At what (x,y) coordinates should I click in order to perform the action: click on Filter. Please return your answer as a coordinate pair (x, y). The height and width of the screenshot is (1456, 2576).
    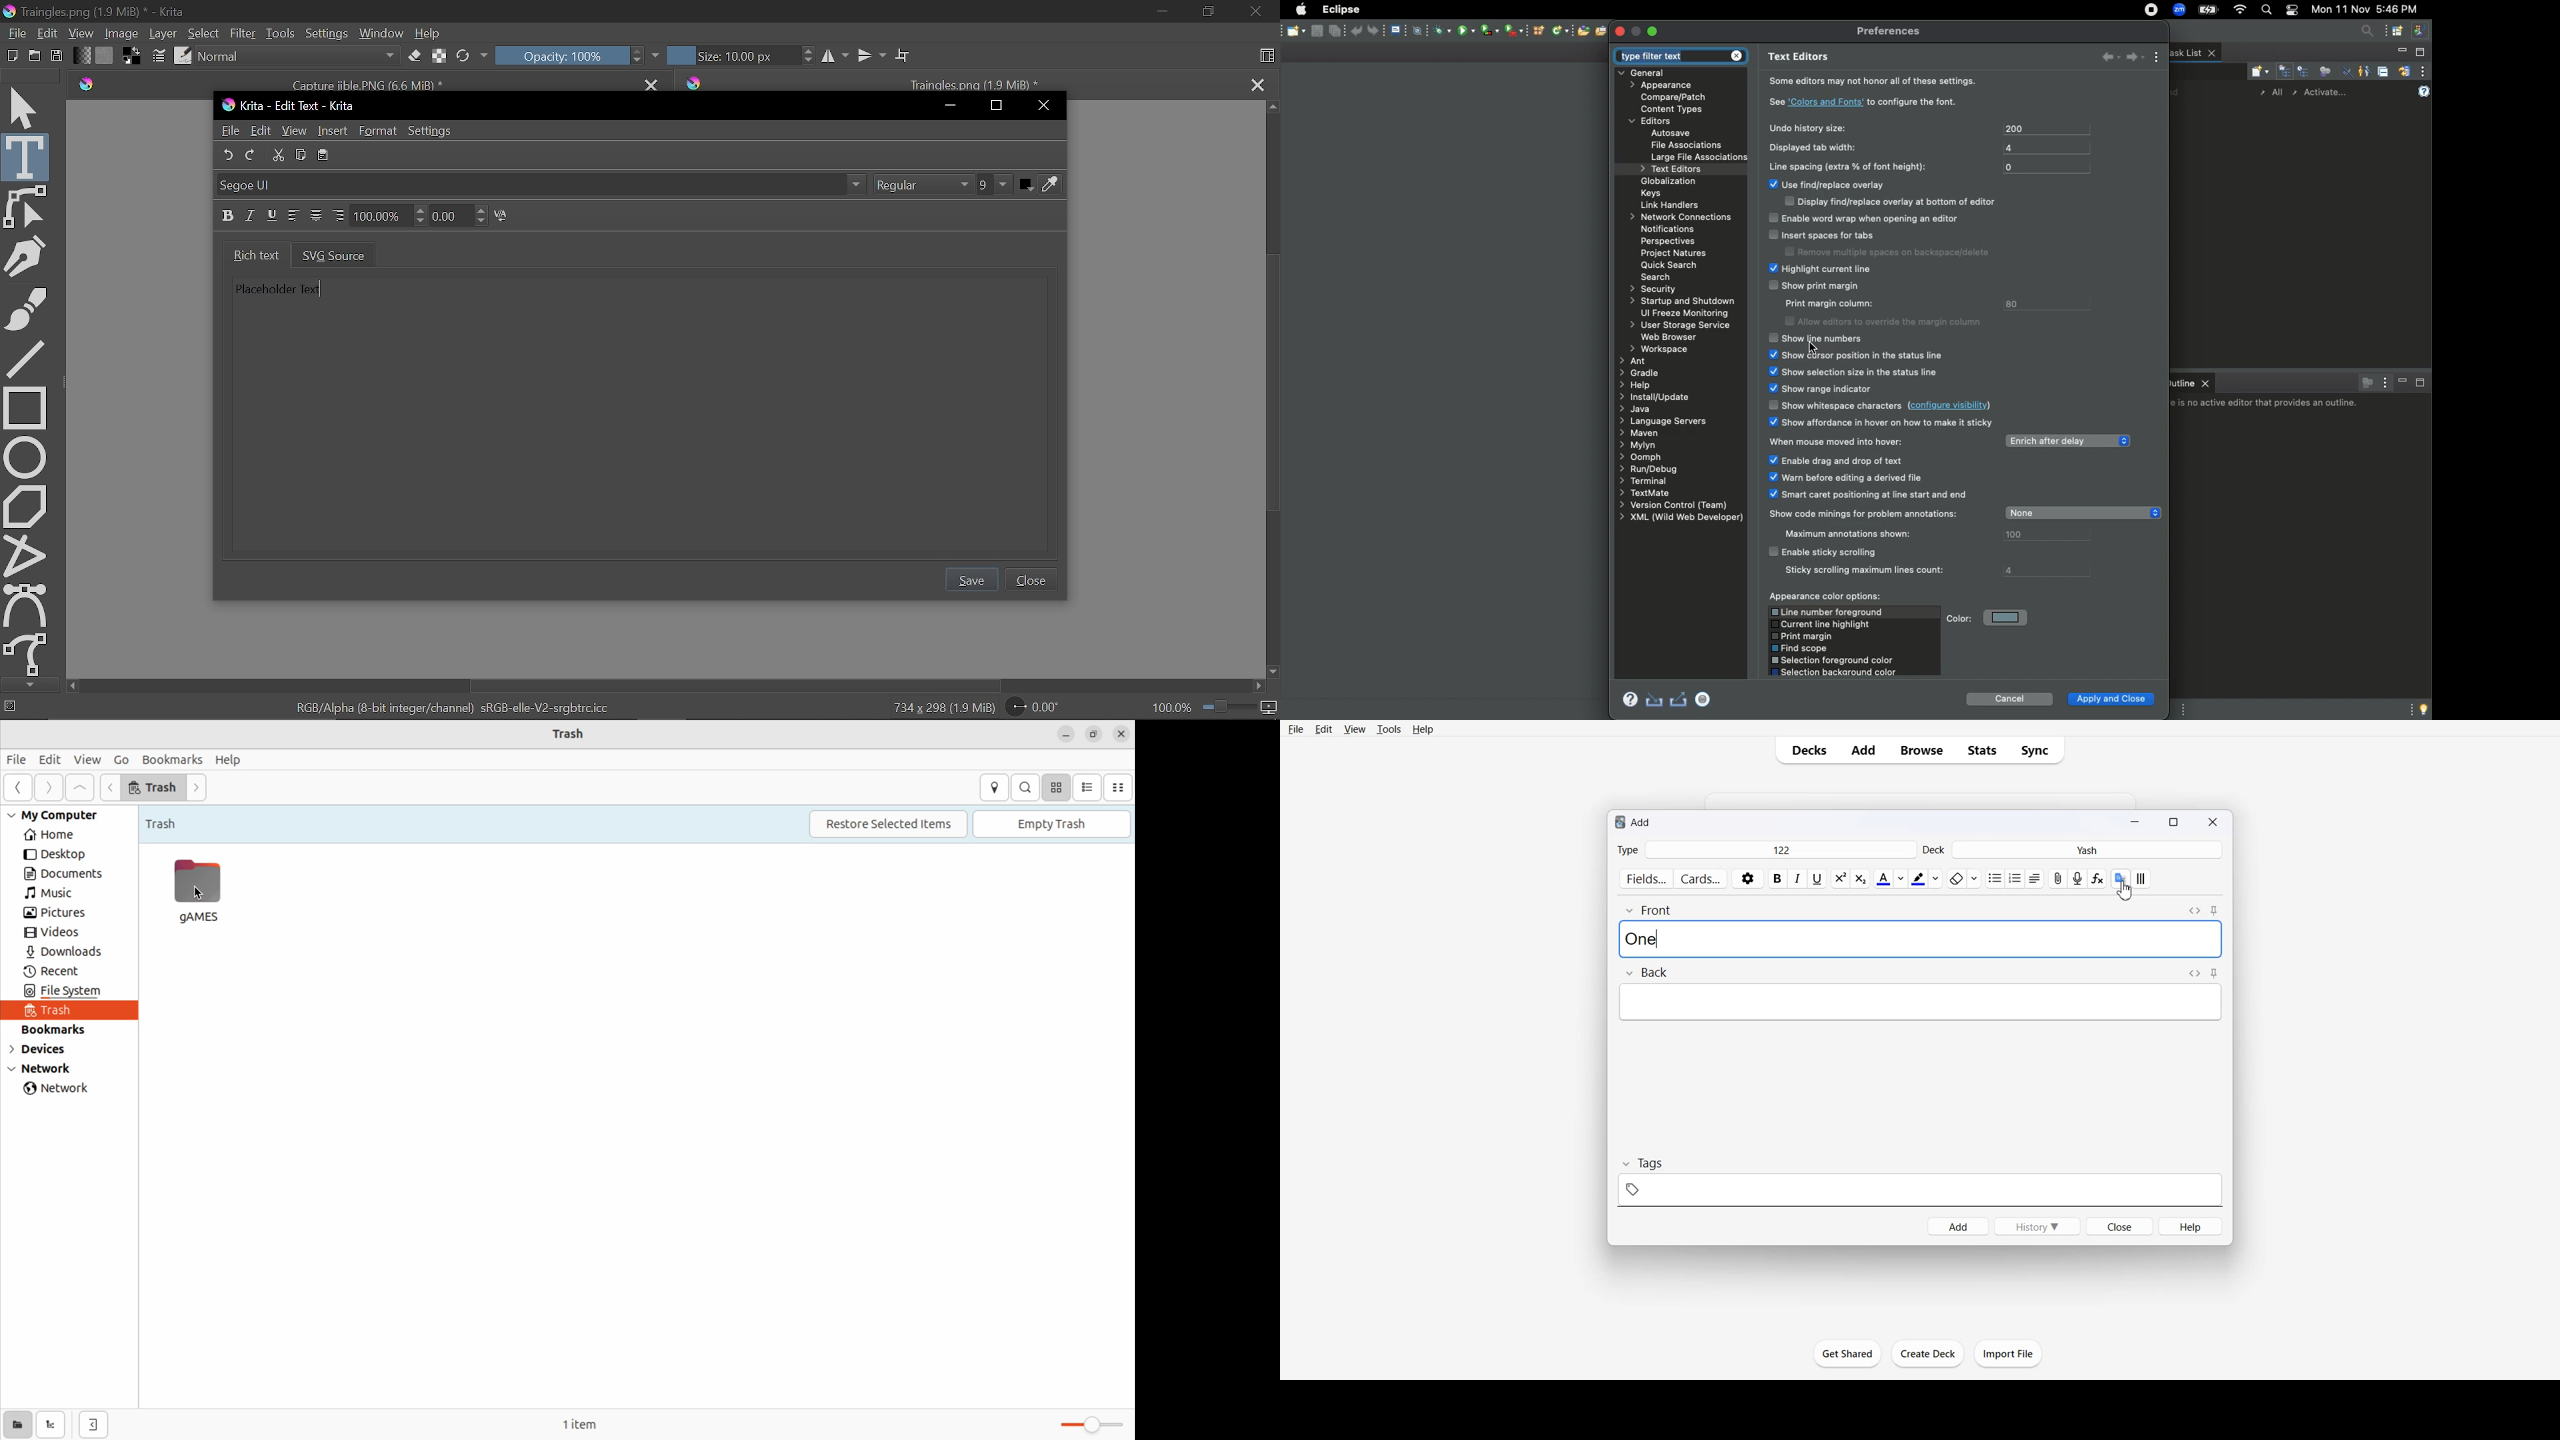
    Looking at the image, I should click on (243, 33).